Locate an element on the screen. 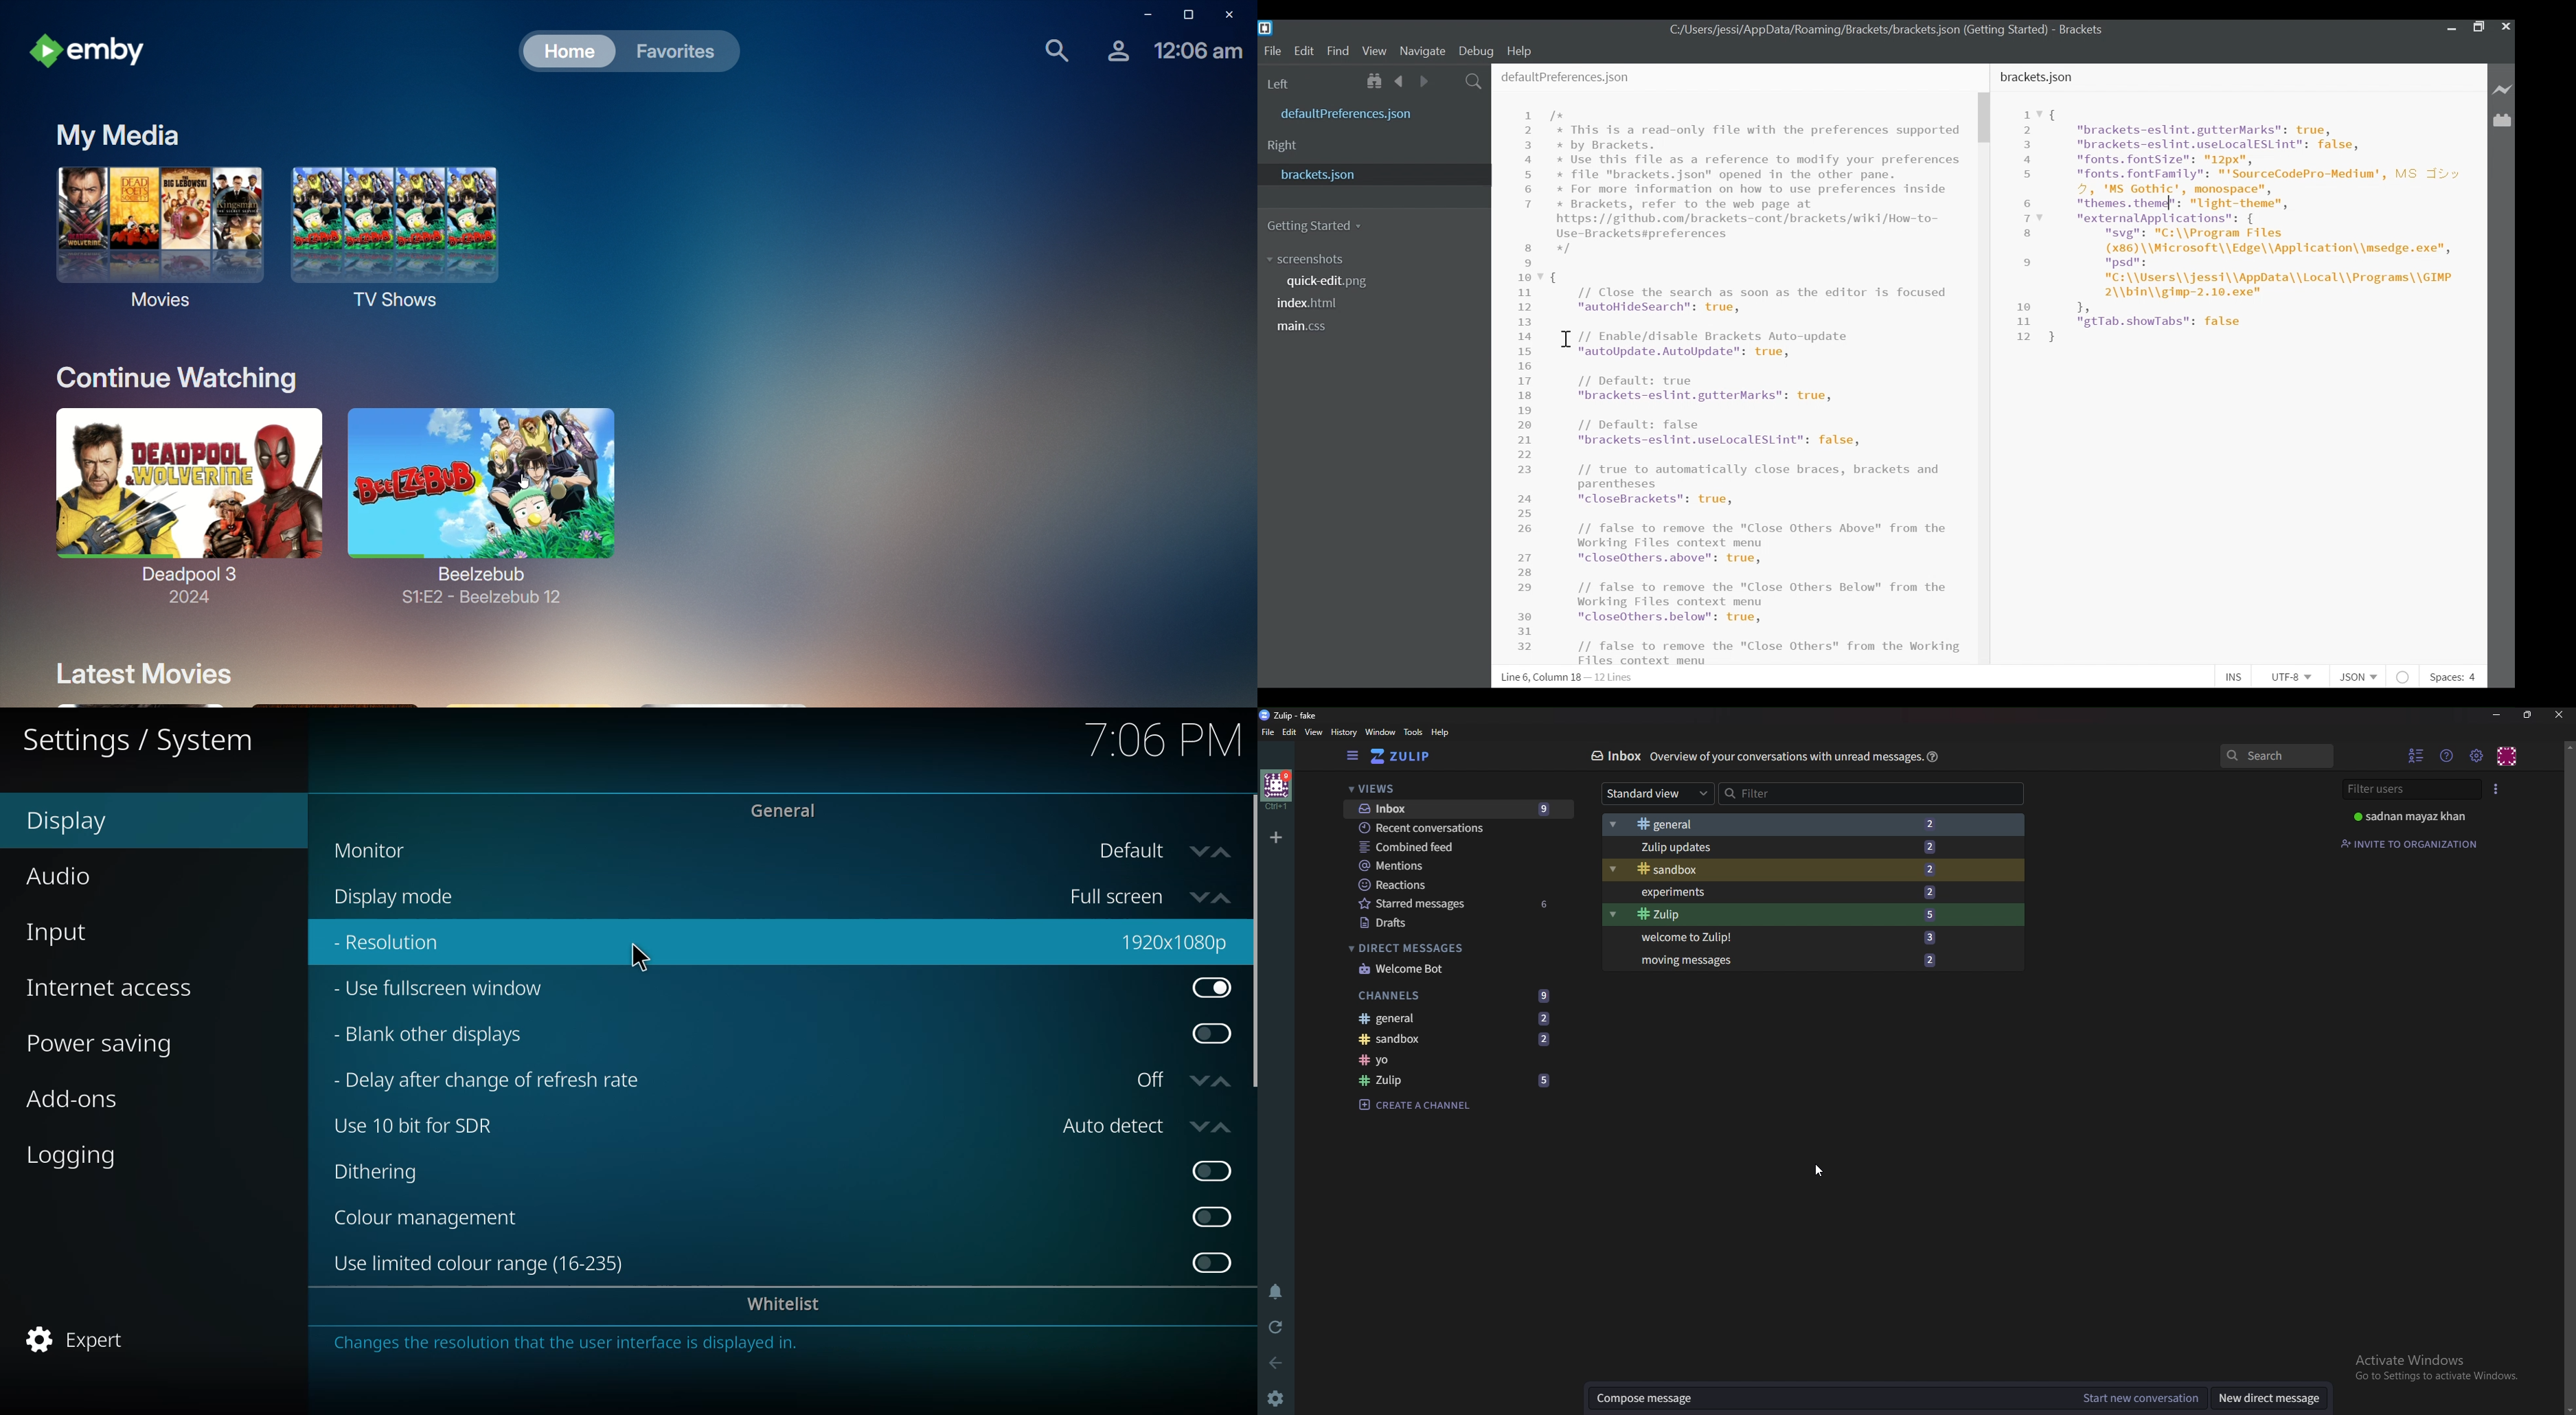 This screenshot has height=1428, width=2576. Movies is located at coordinates (155, 239).